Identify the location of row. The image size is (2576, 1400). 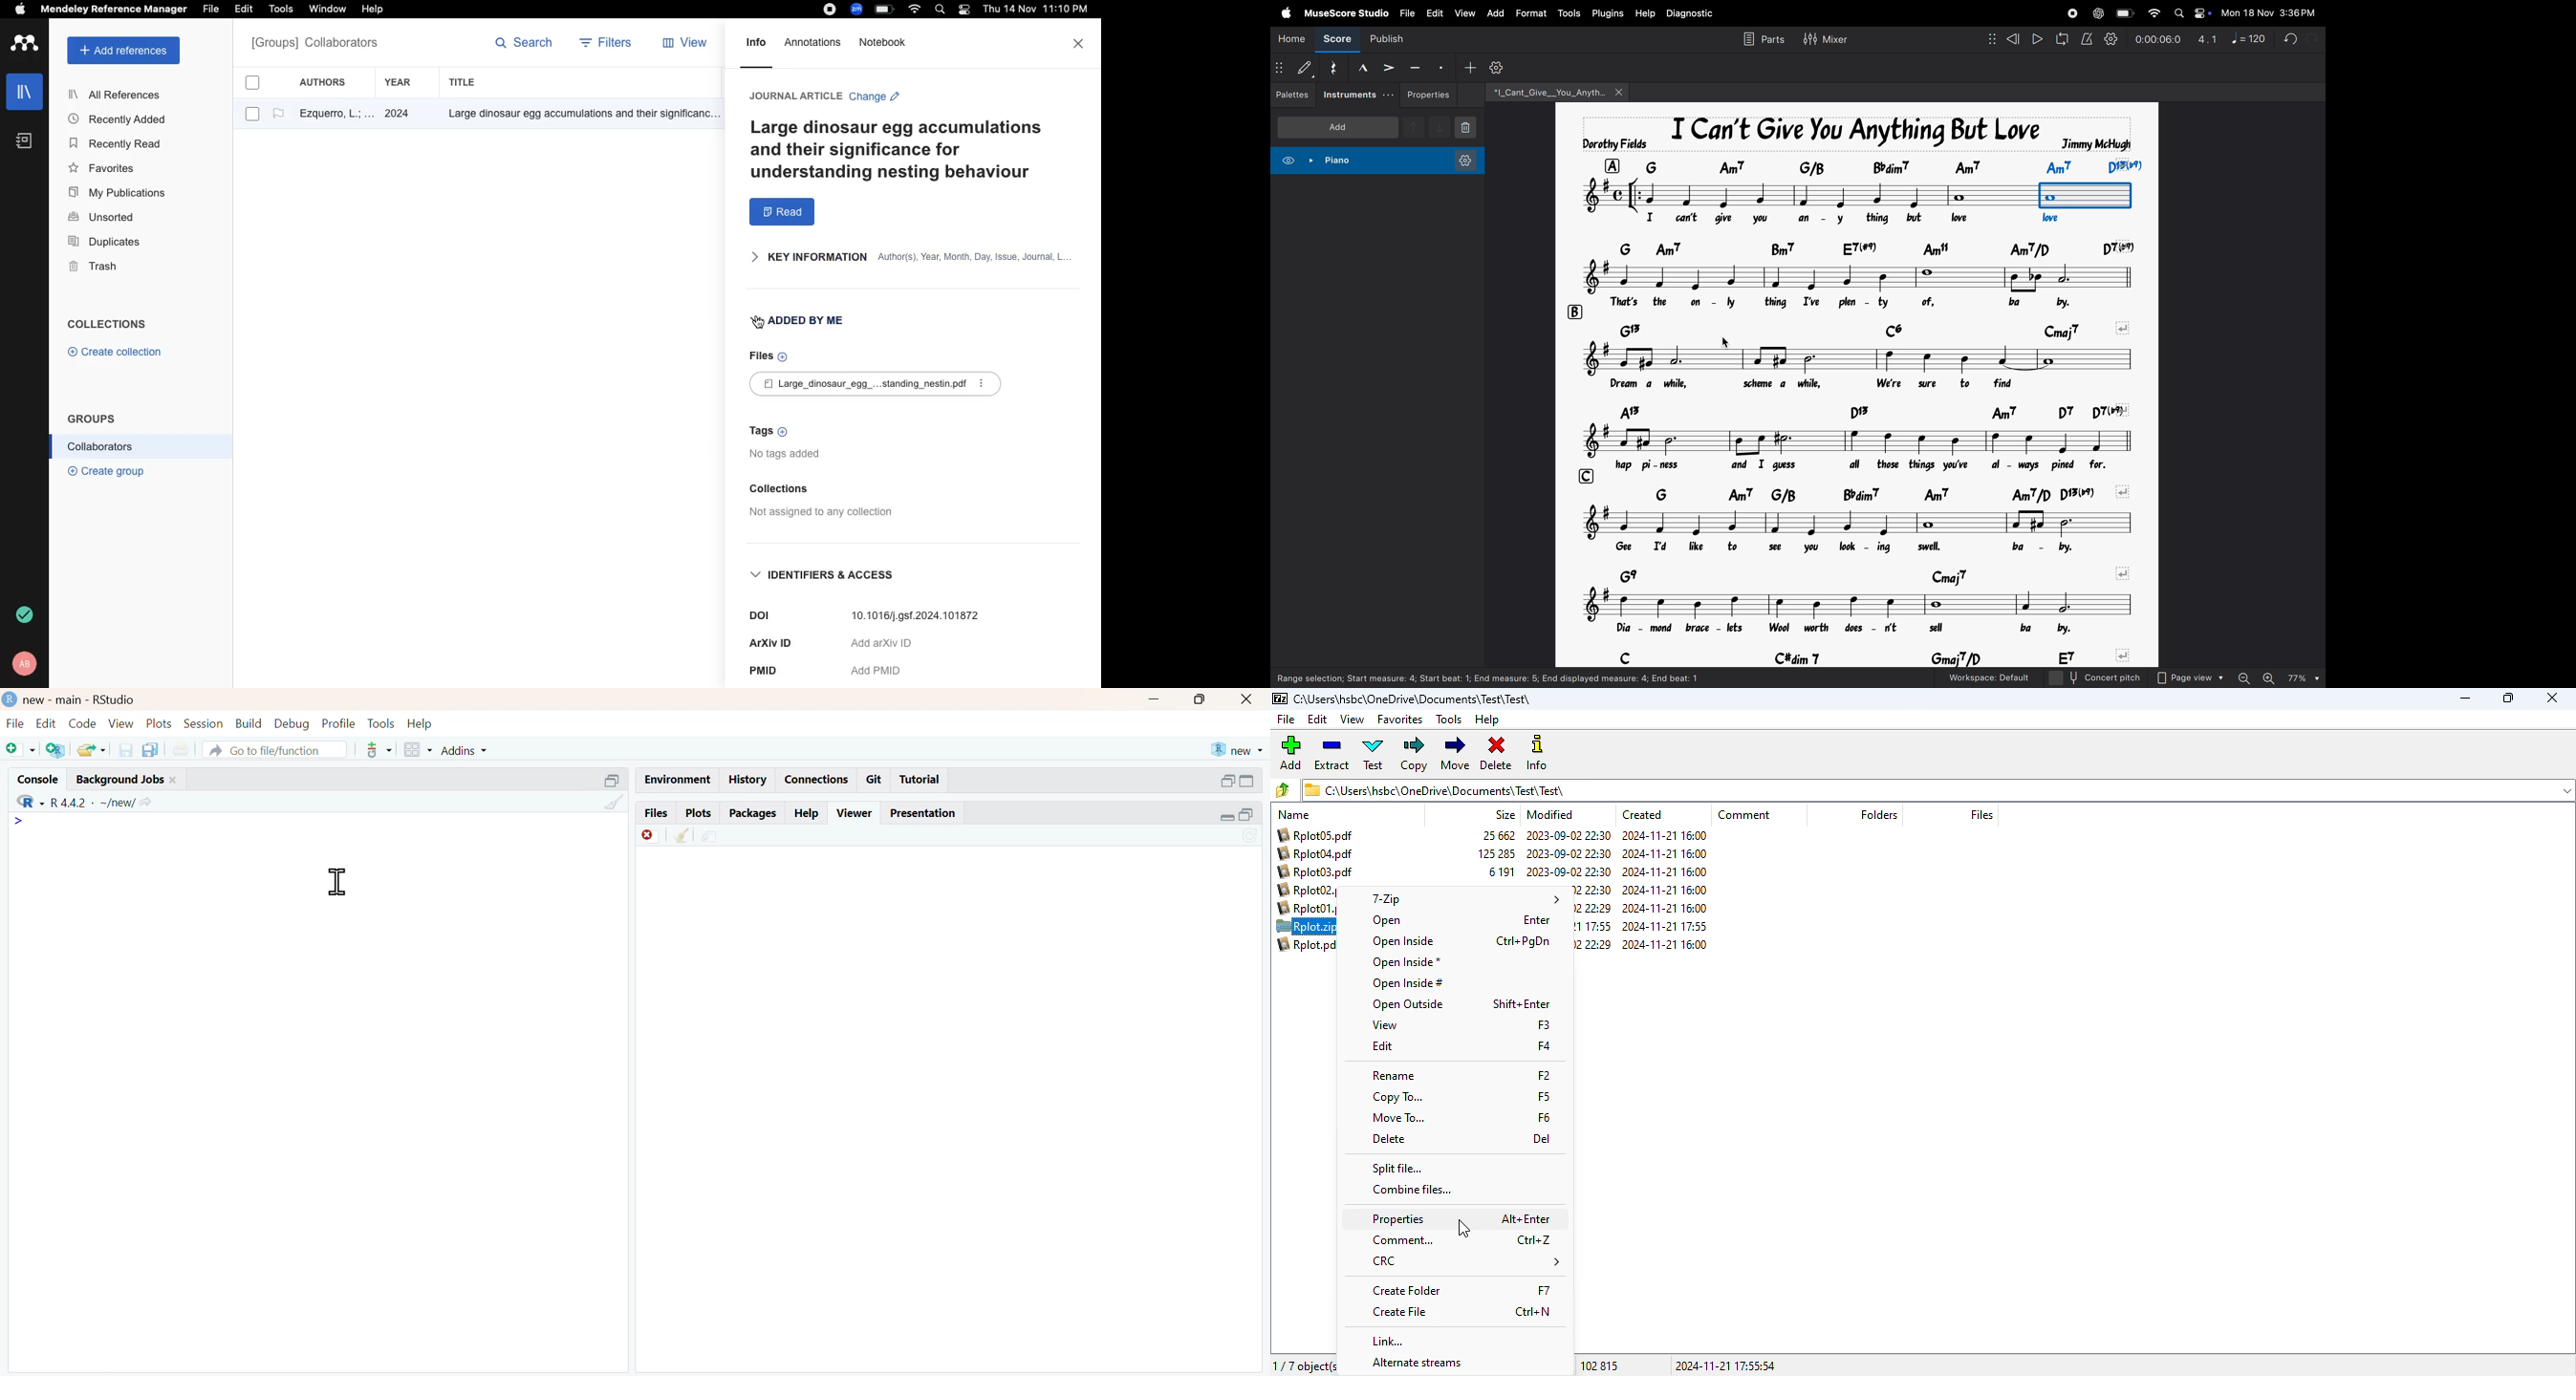
(1574, 311).